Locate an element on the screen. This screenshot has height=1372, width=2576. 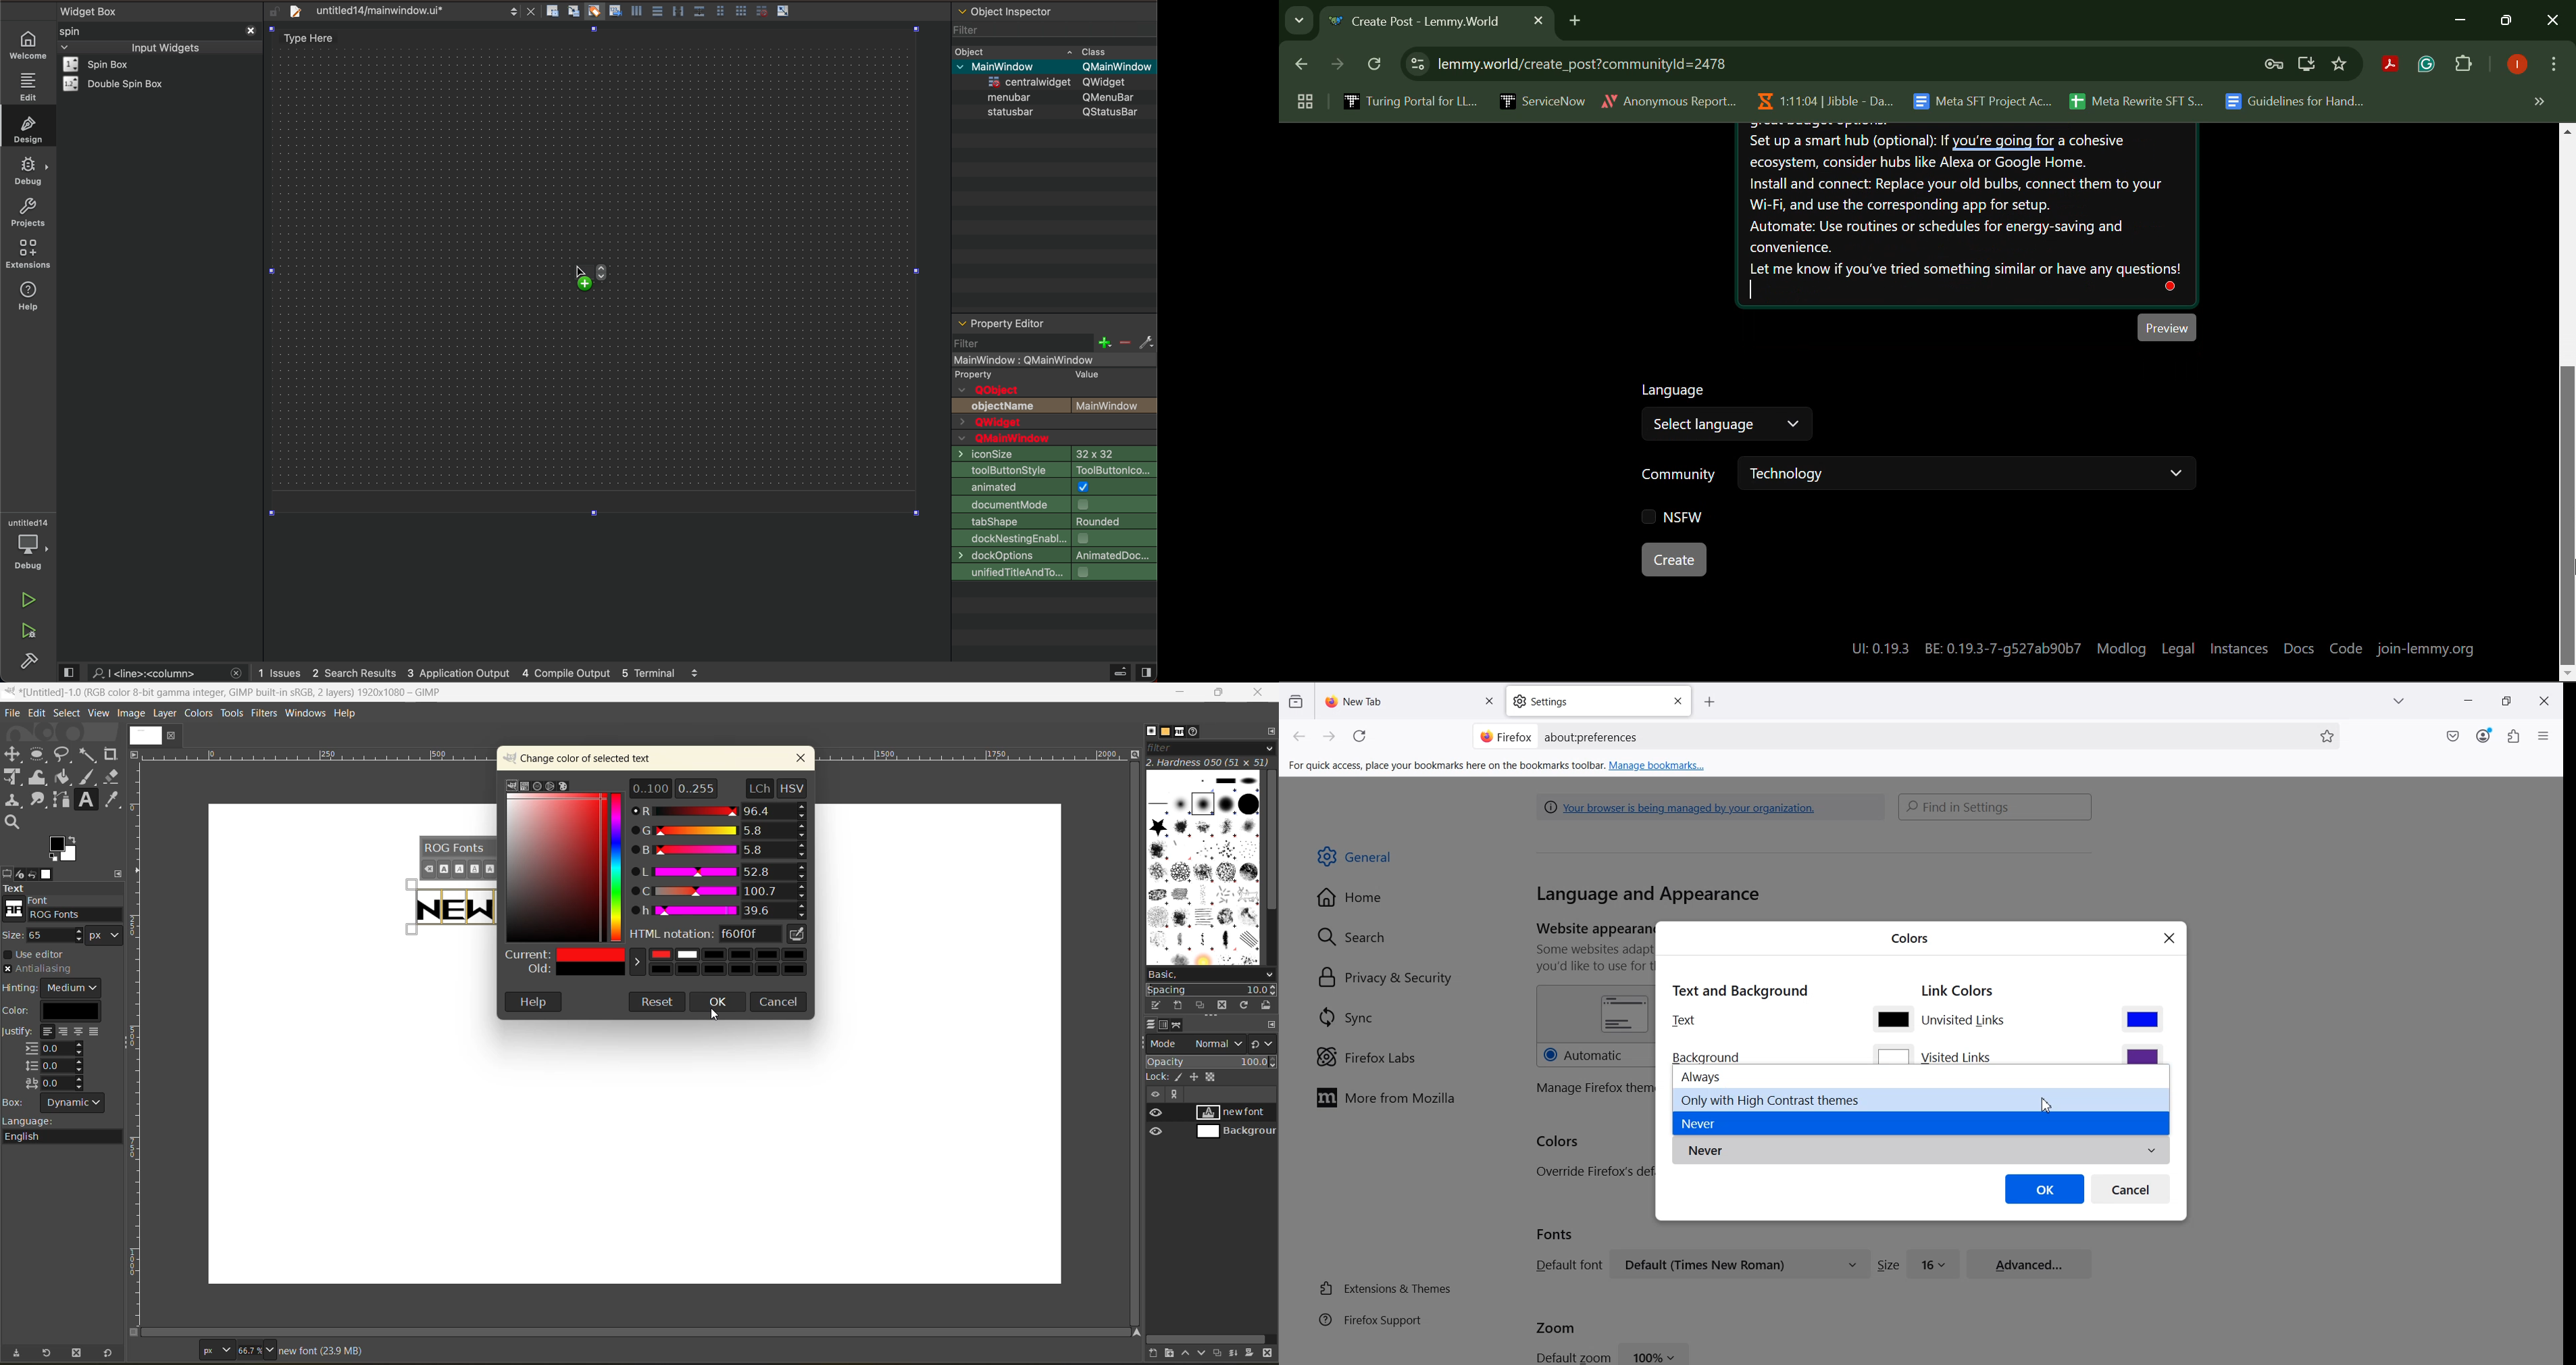
add a mask is located at coordinates (1251, 1352).